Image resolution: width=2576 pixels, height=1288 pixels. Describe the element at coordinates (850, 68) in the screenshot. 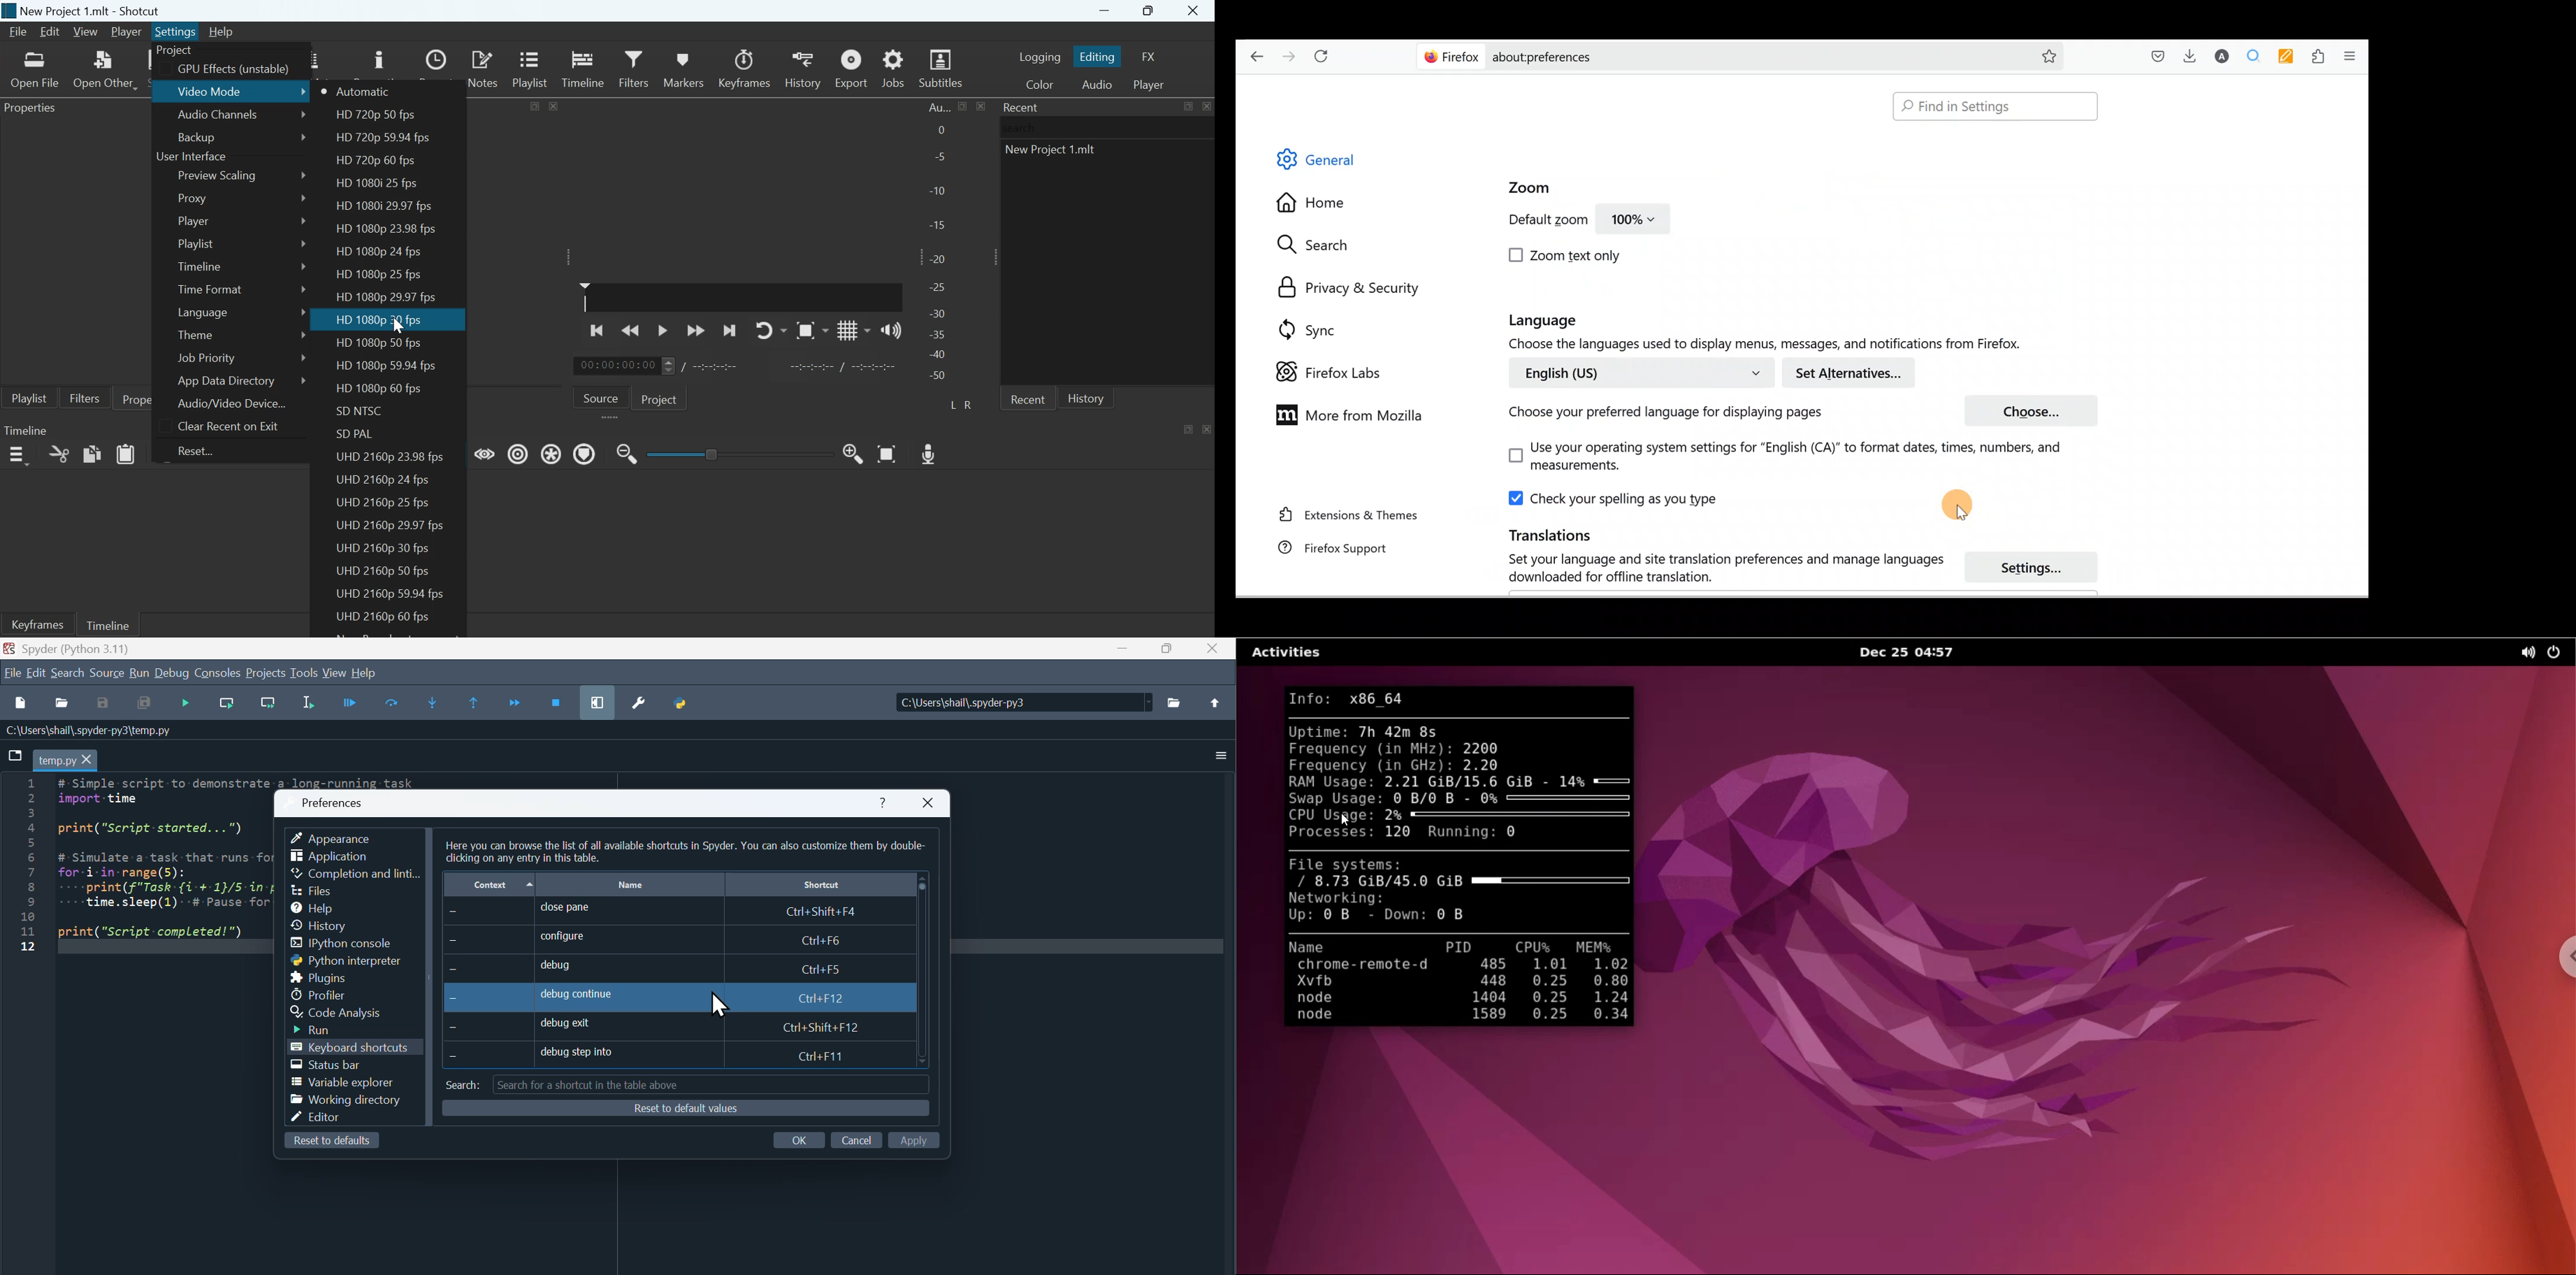

I see `Export` at that location.